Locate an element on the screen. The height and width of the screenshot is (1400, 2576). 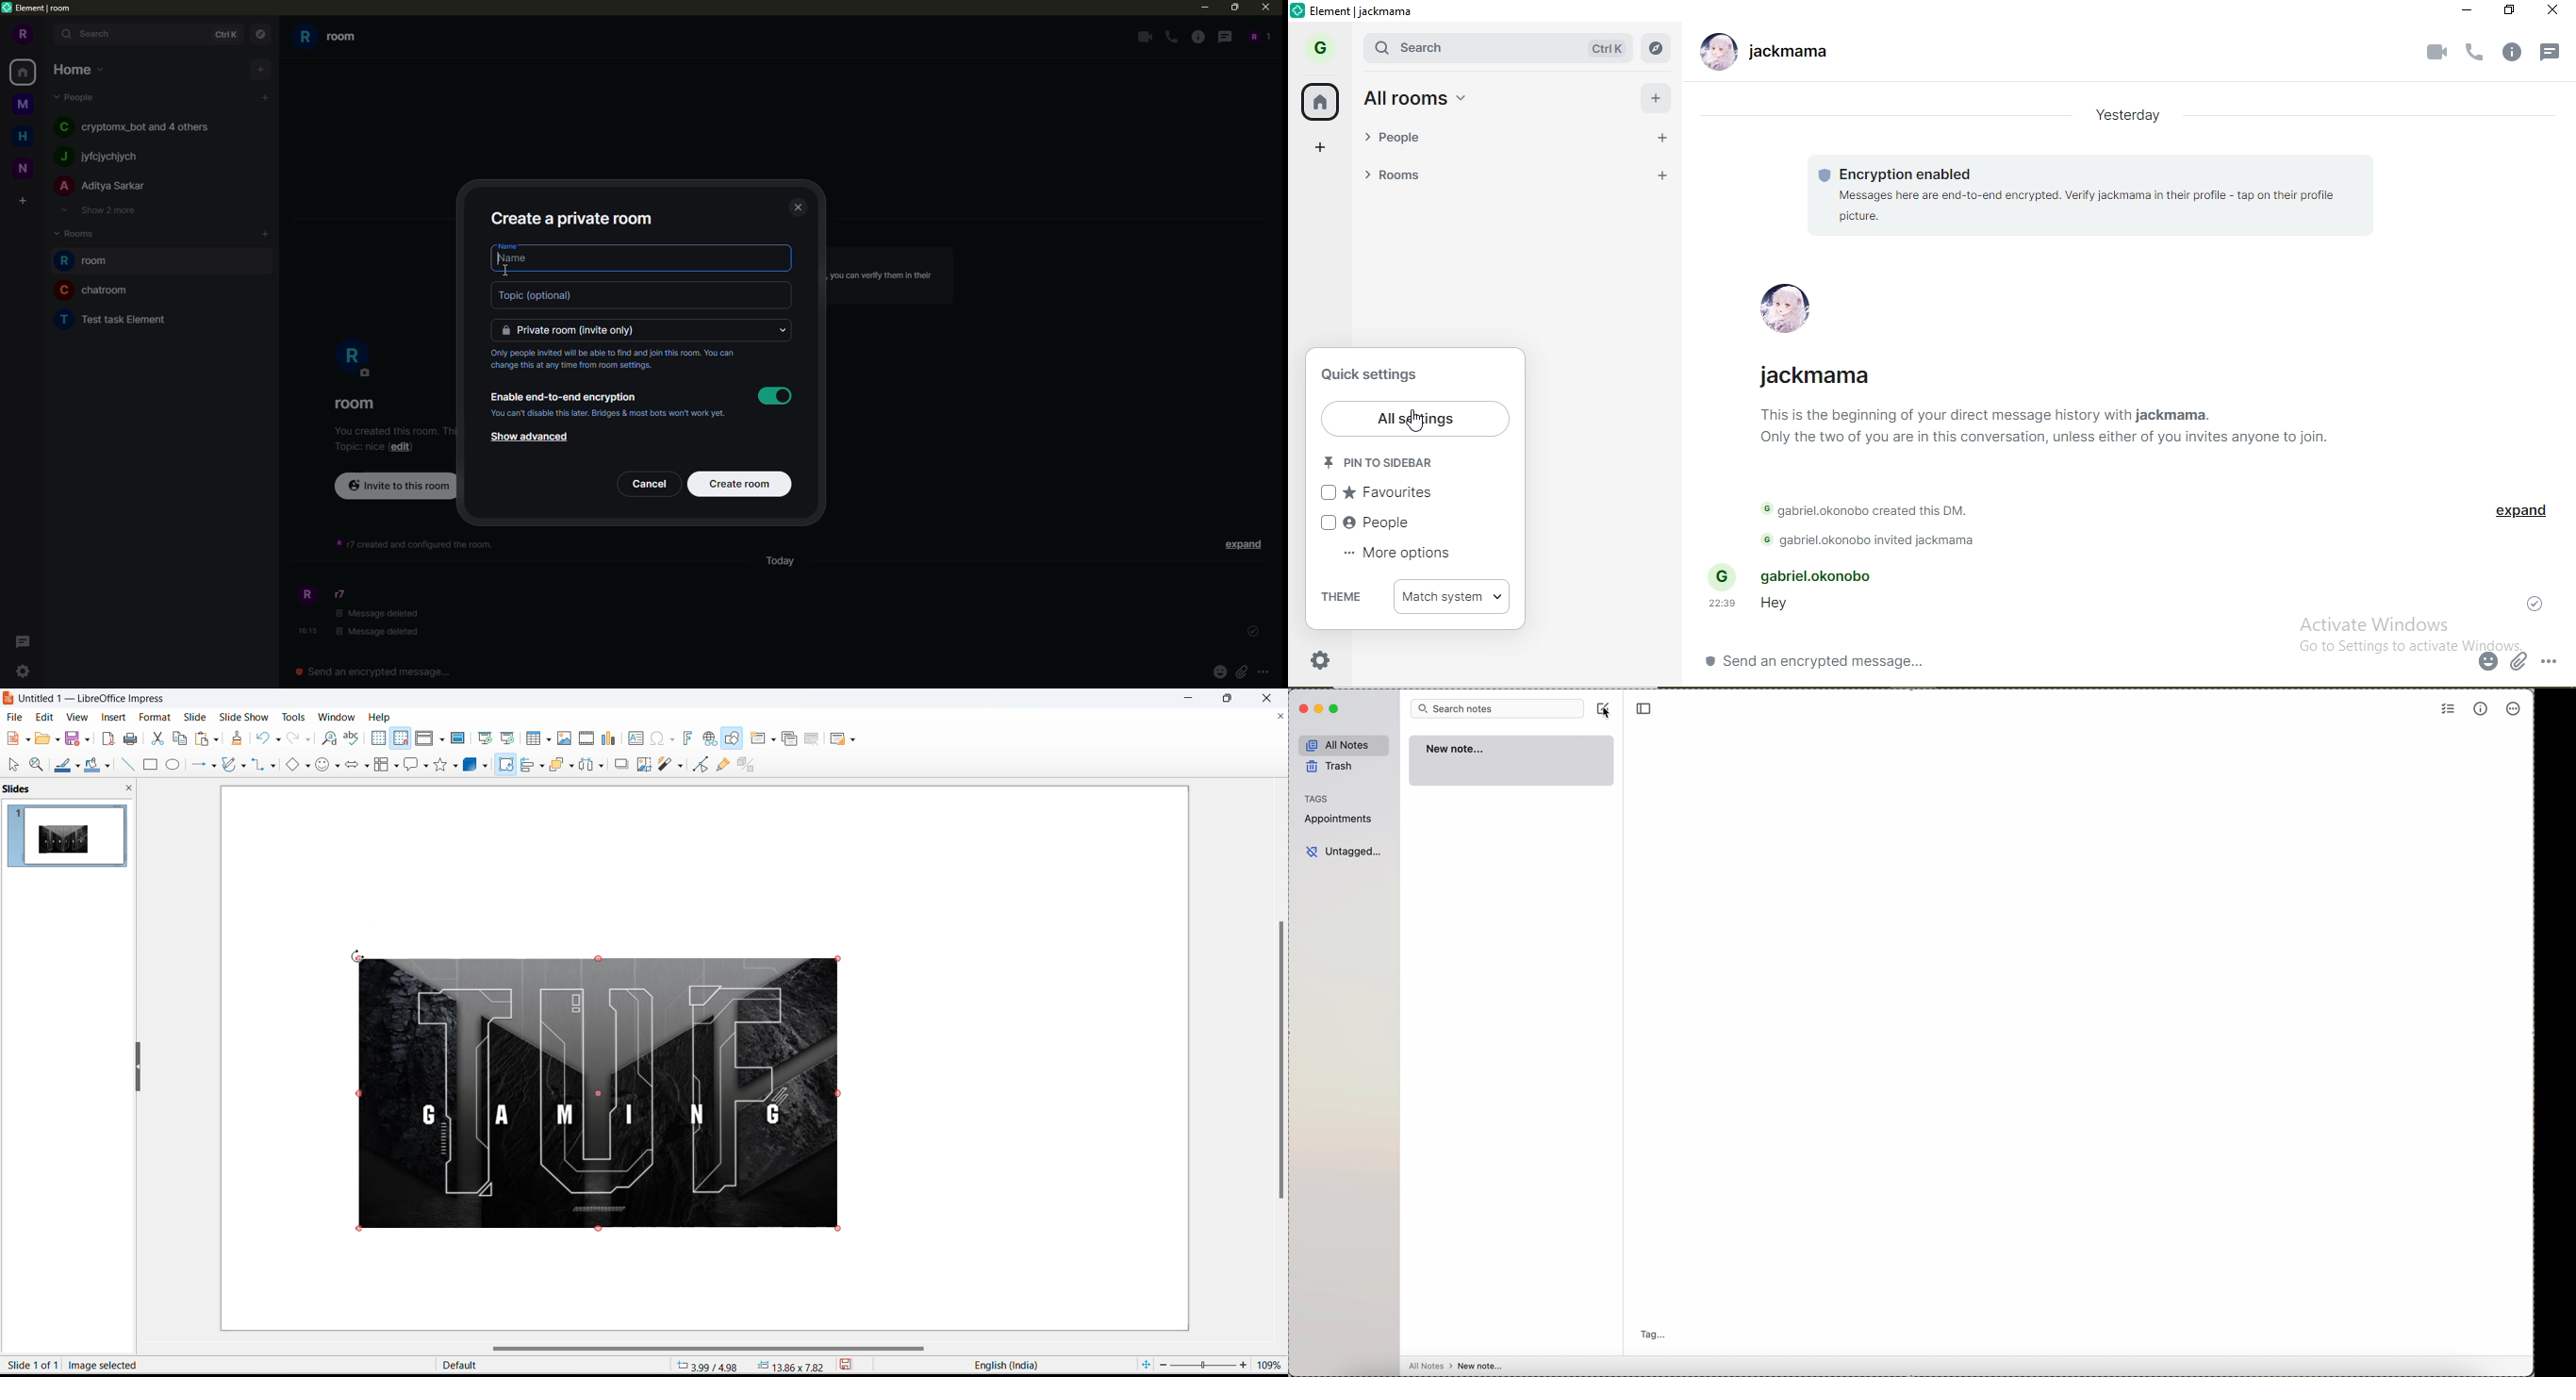
info is located at coordinates (889, 278).